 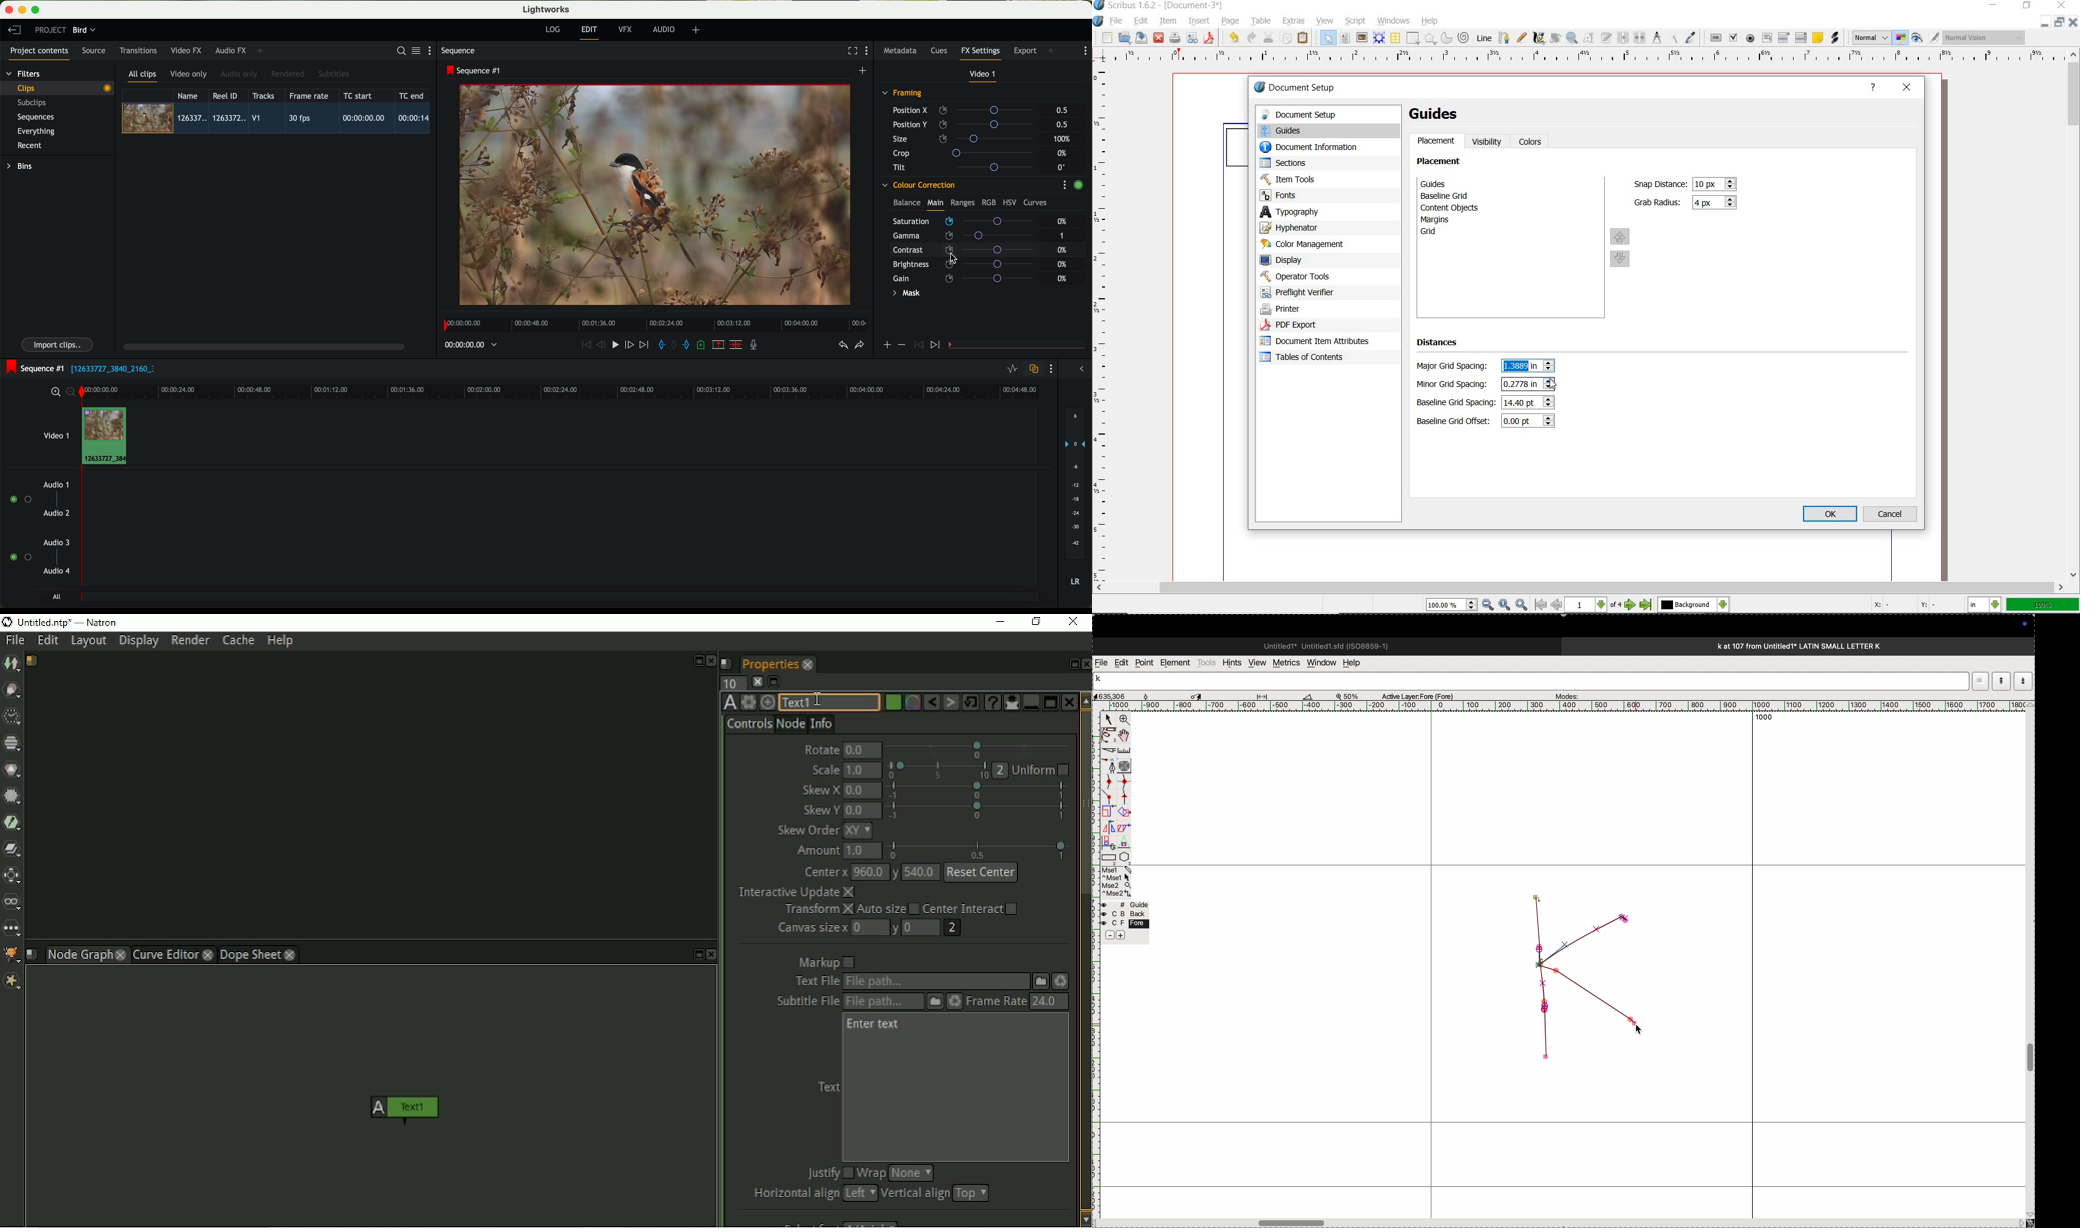 I want to click on all, so click(x=56, y=597).